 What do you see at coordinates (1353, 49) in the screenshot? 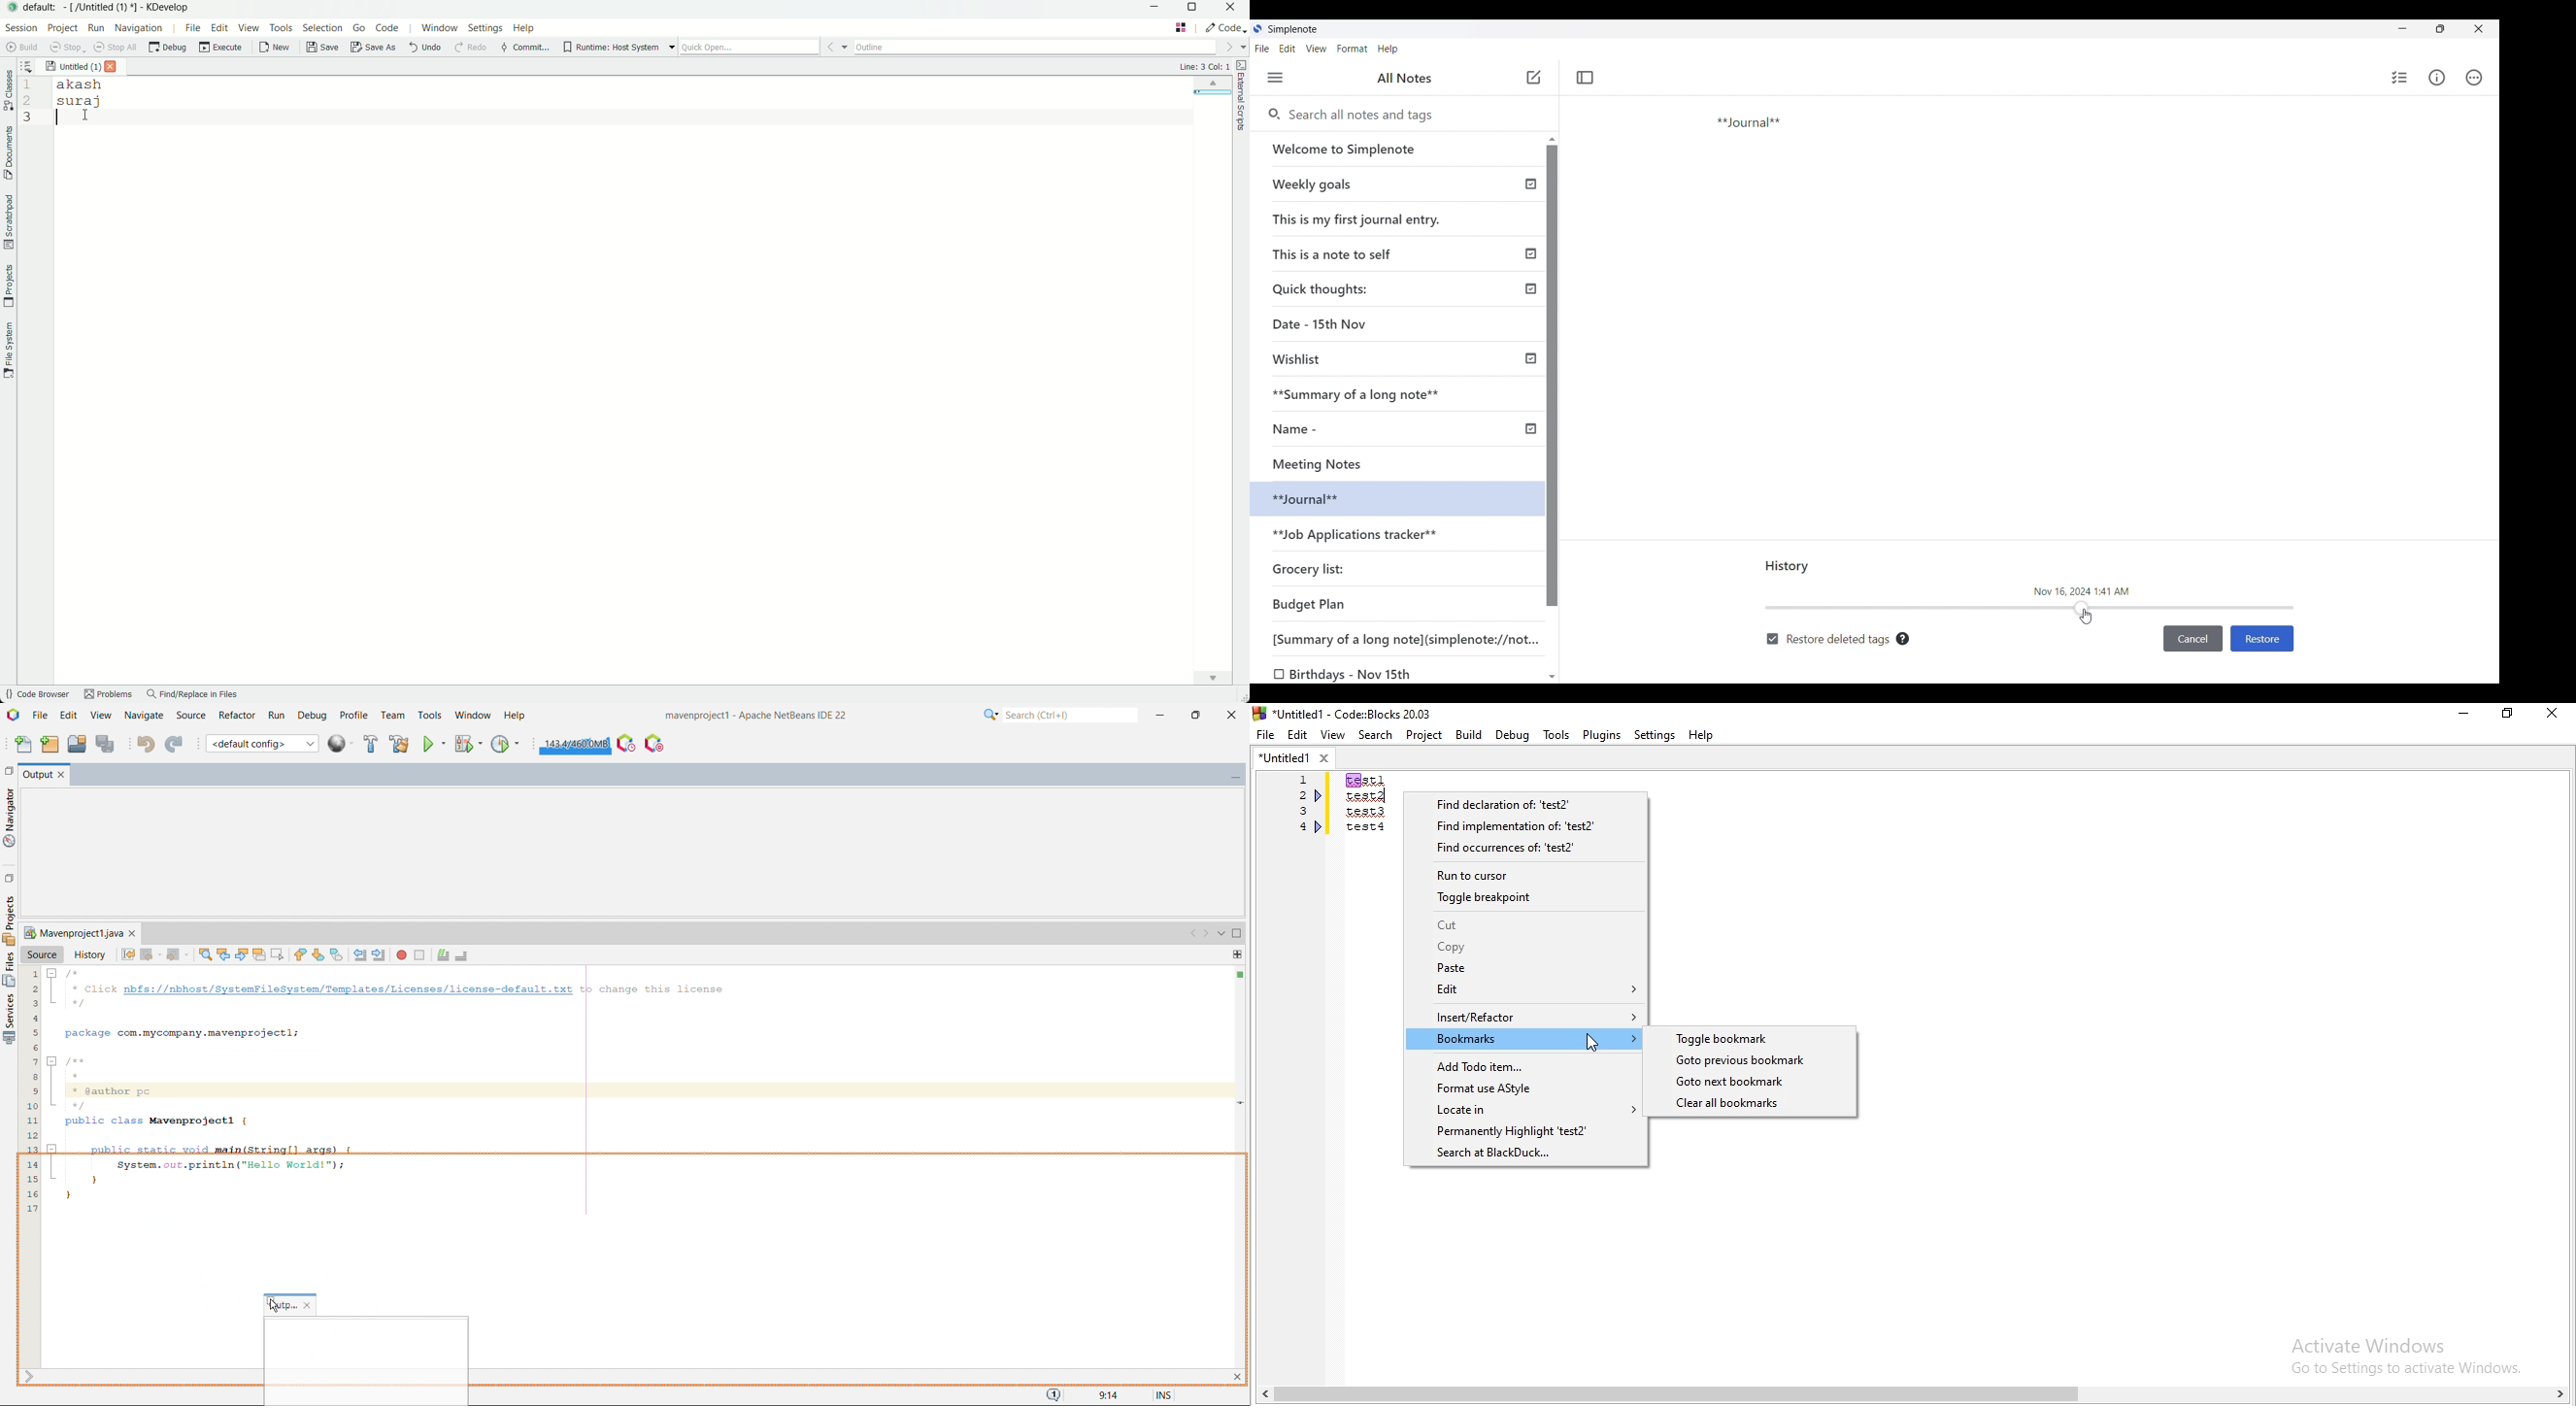
I see `Format menu` at bounding box center [1353, 49].